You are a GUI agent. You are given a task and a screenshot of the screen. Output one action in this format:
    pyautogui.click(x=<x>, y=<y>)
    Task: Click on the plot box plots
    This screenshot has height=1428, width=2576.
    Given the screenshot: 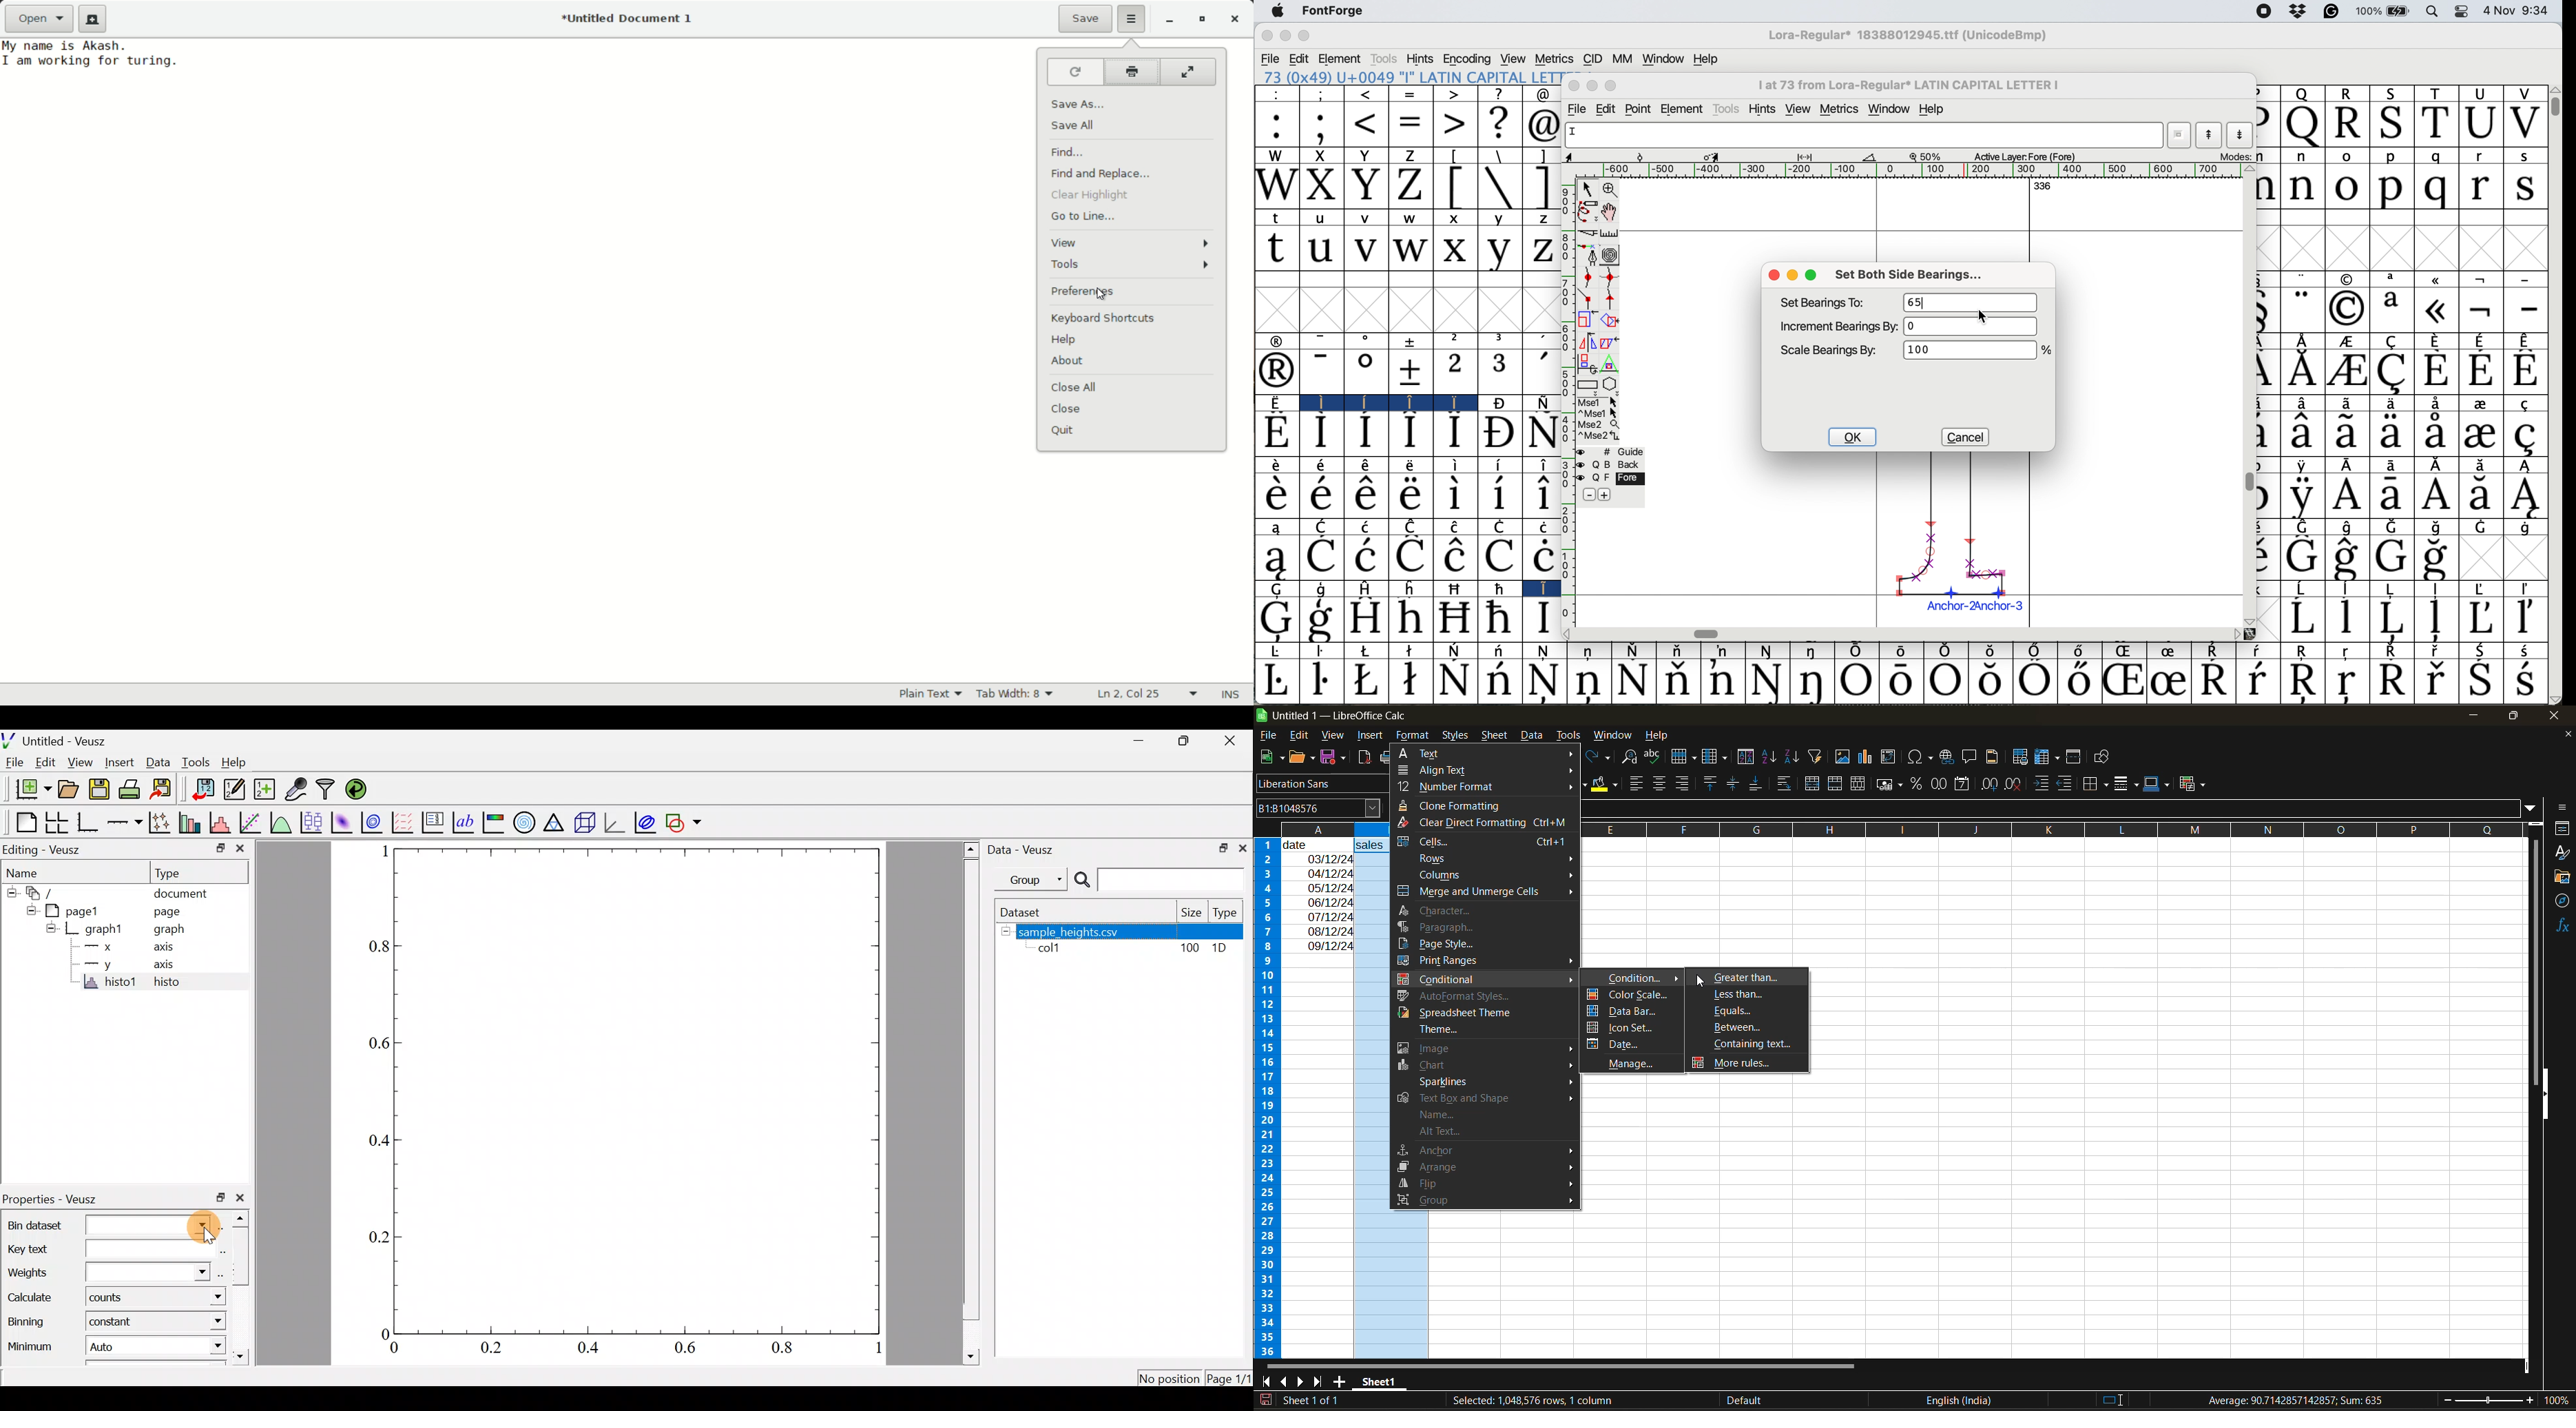 What is the action you would take?
    pyautogui.click(x=311, y=822)
    